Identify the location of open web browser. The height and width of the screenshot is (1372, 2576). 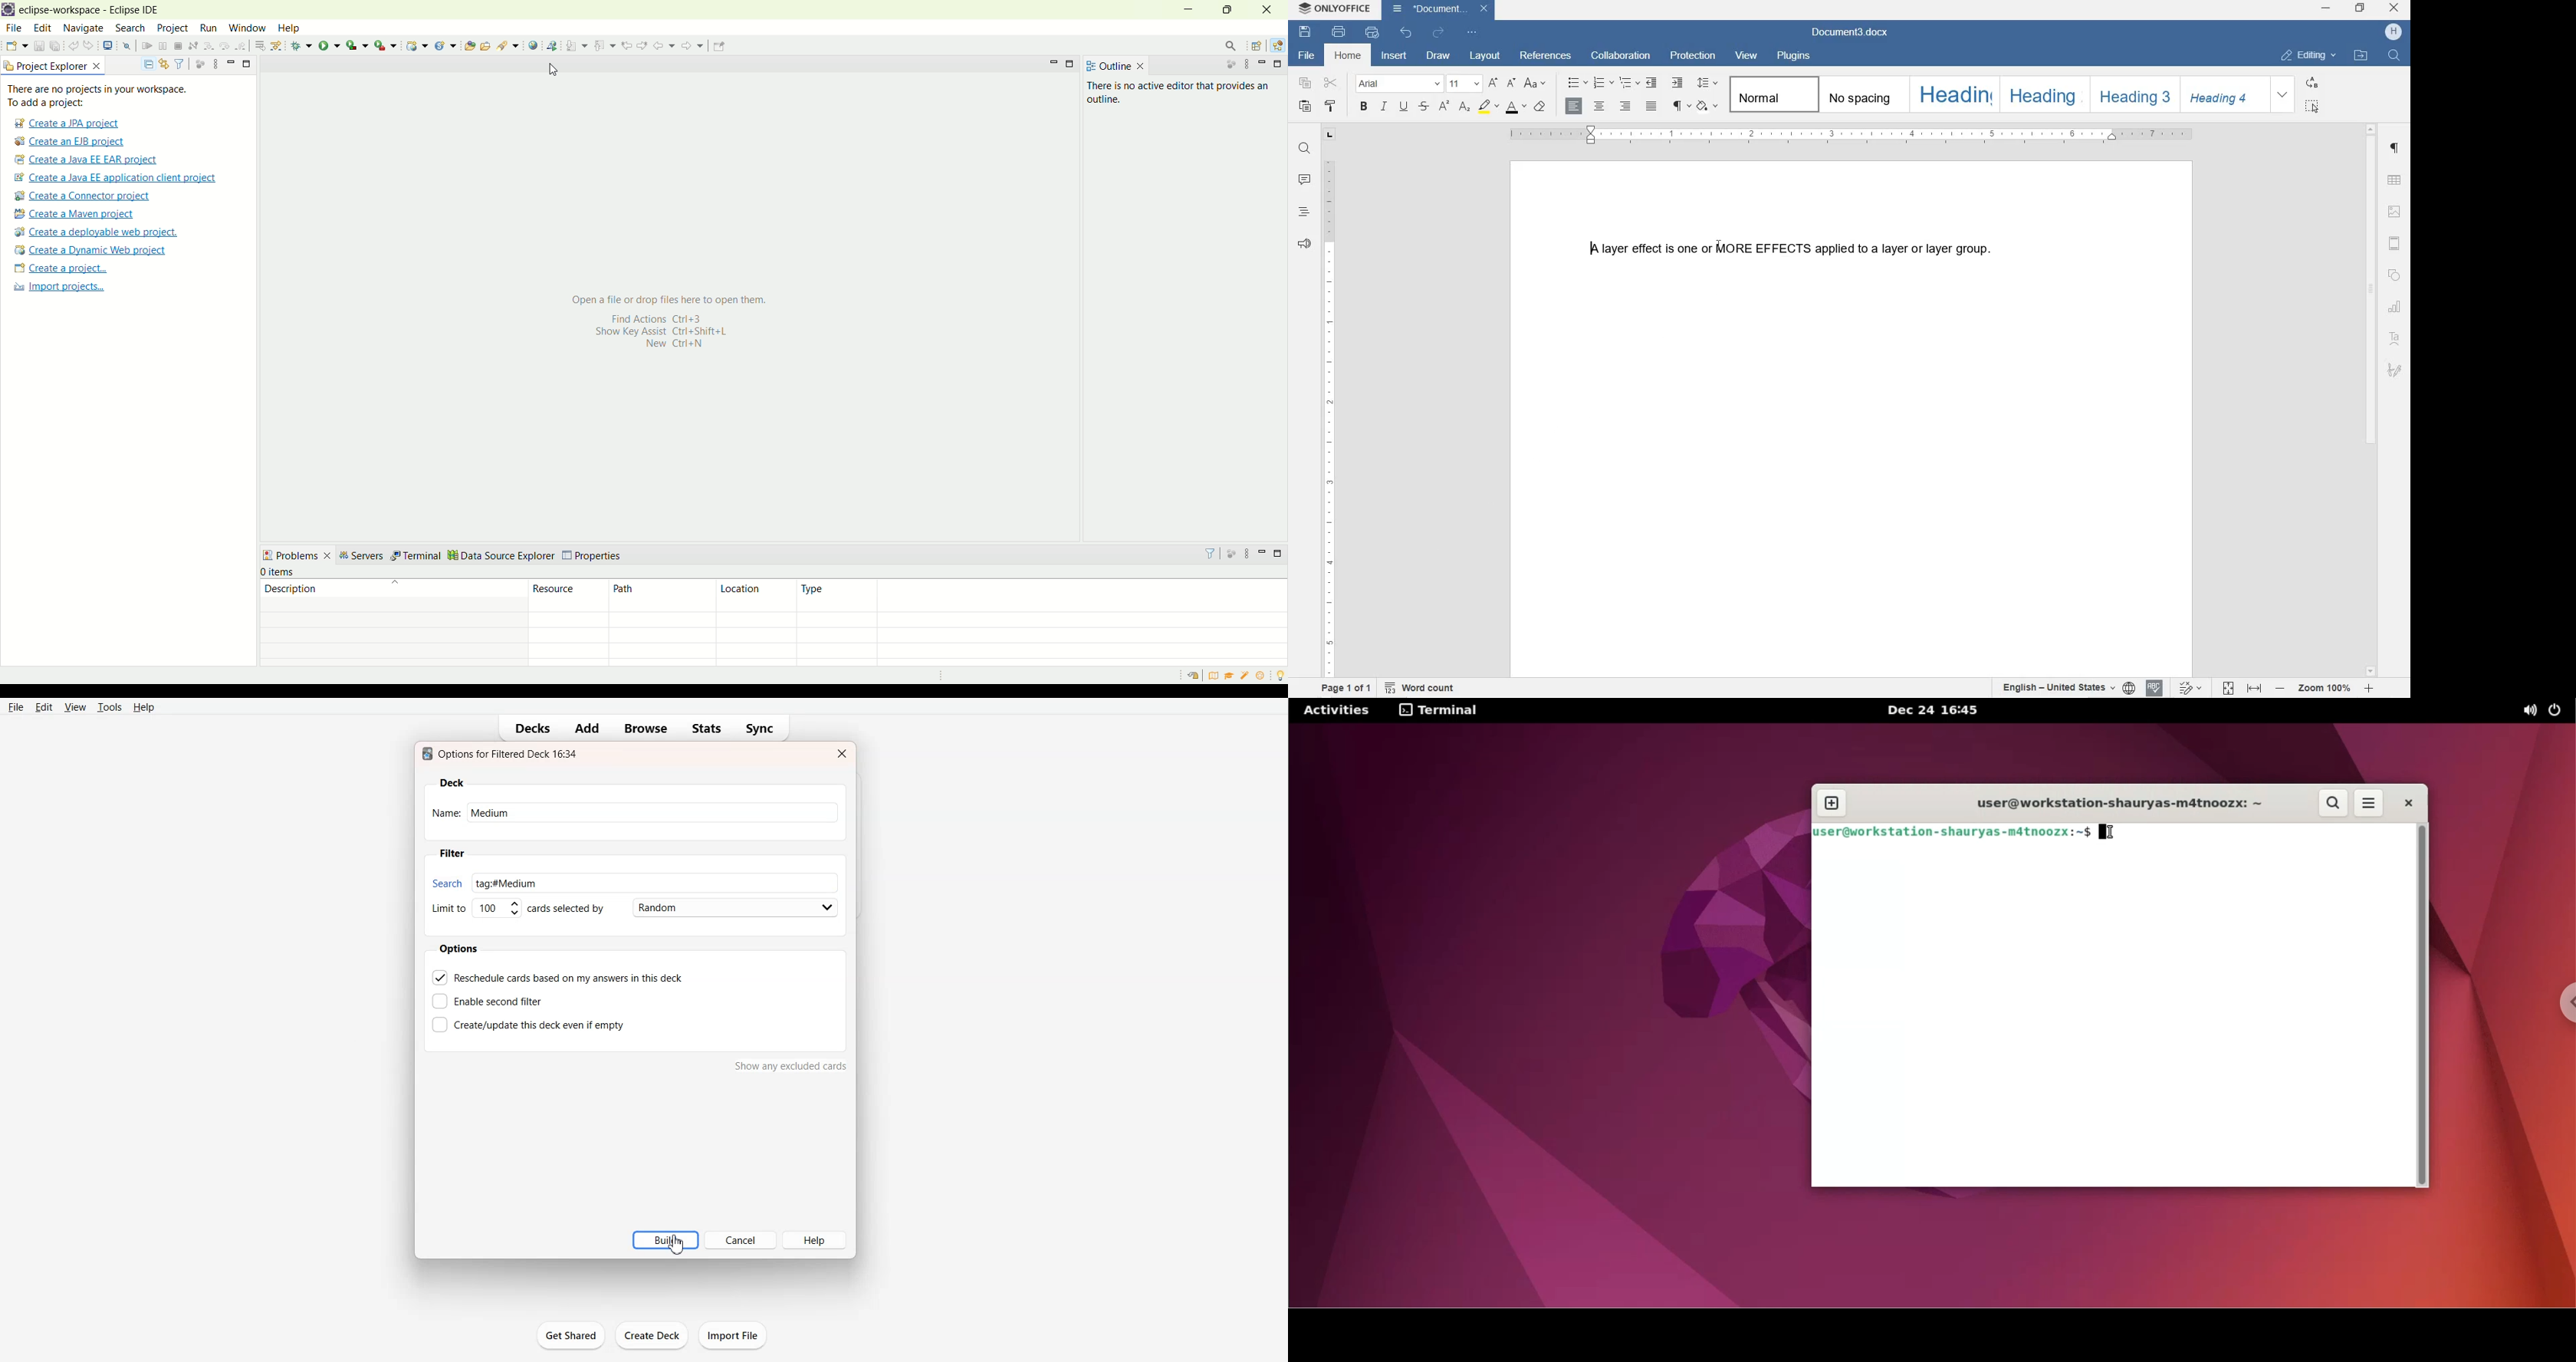
(533, 46).